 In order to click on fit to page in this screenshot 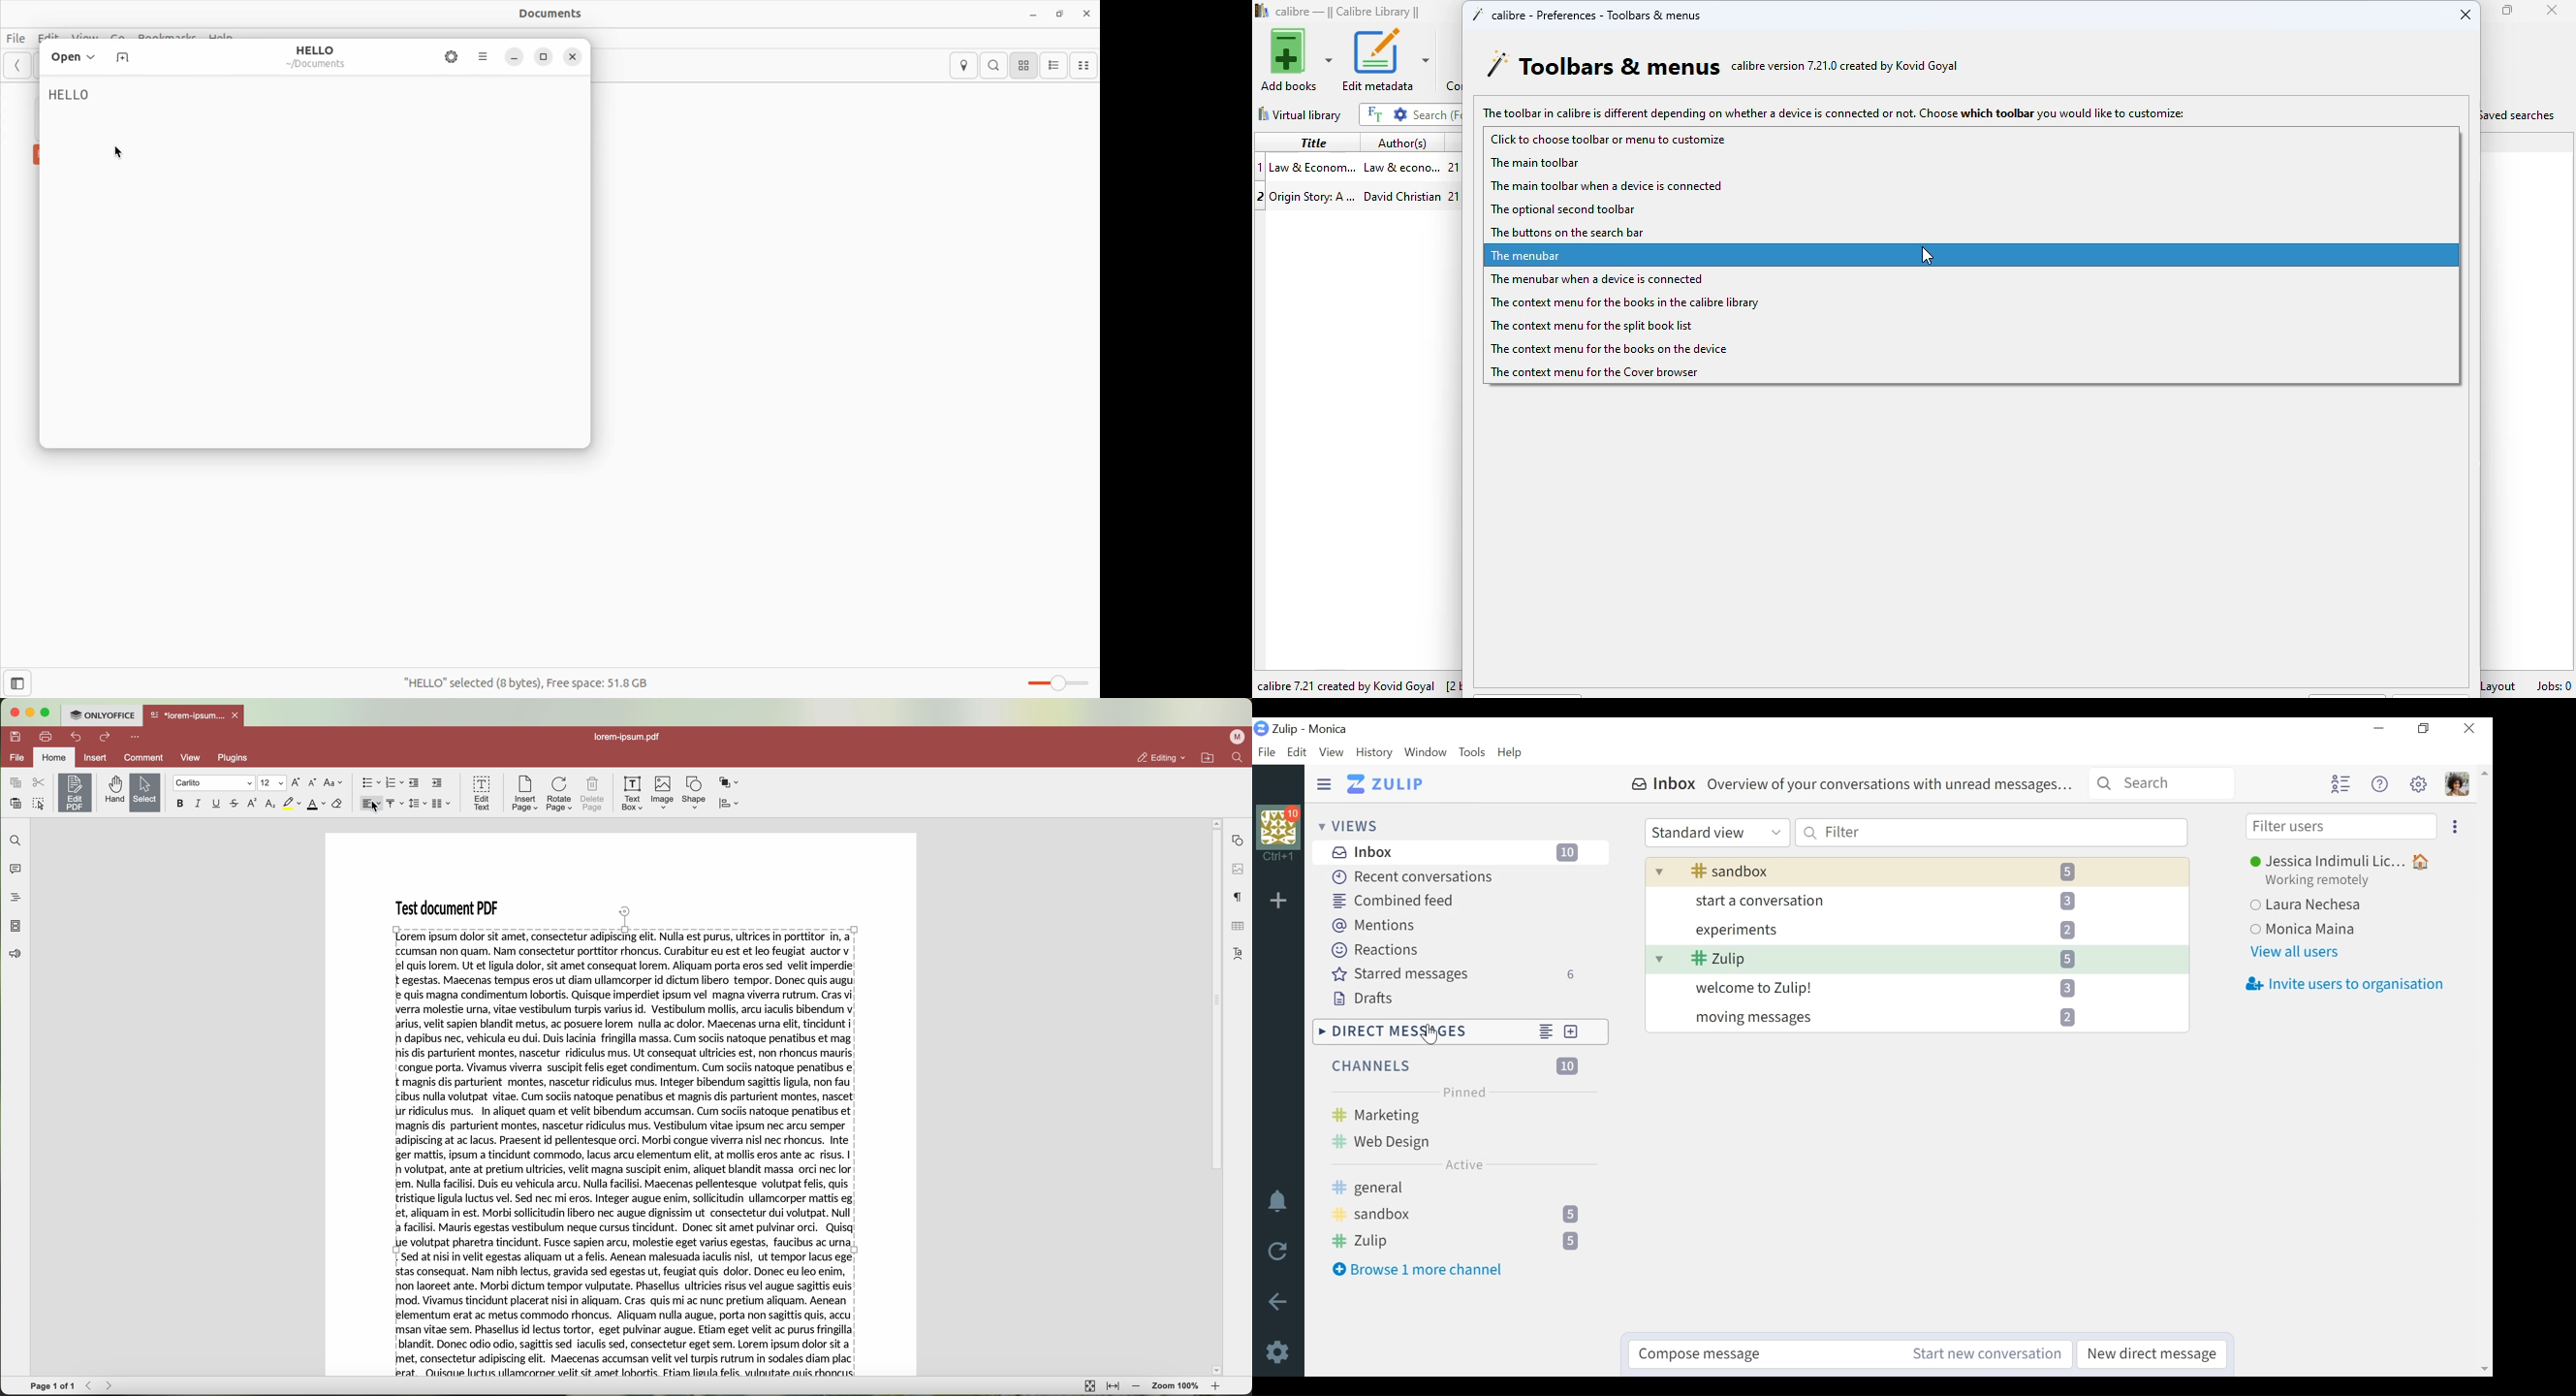, I will do `click(1090, 1387)`.